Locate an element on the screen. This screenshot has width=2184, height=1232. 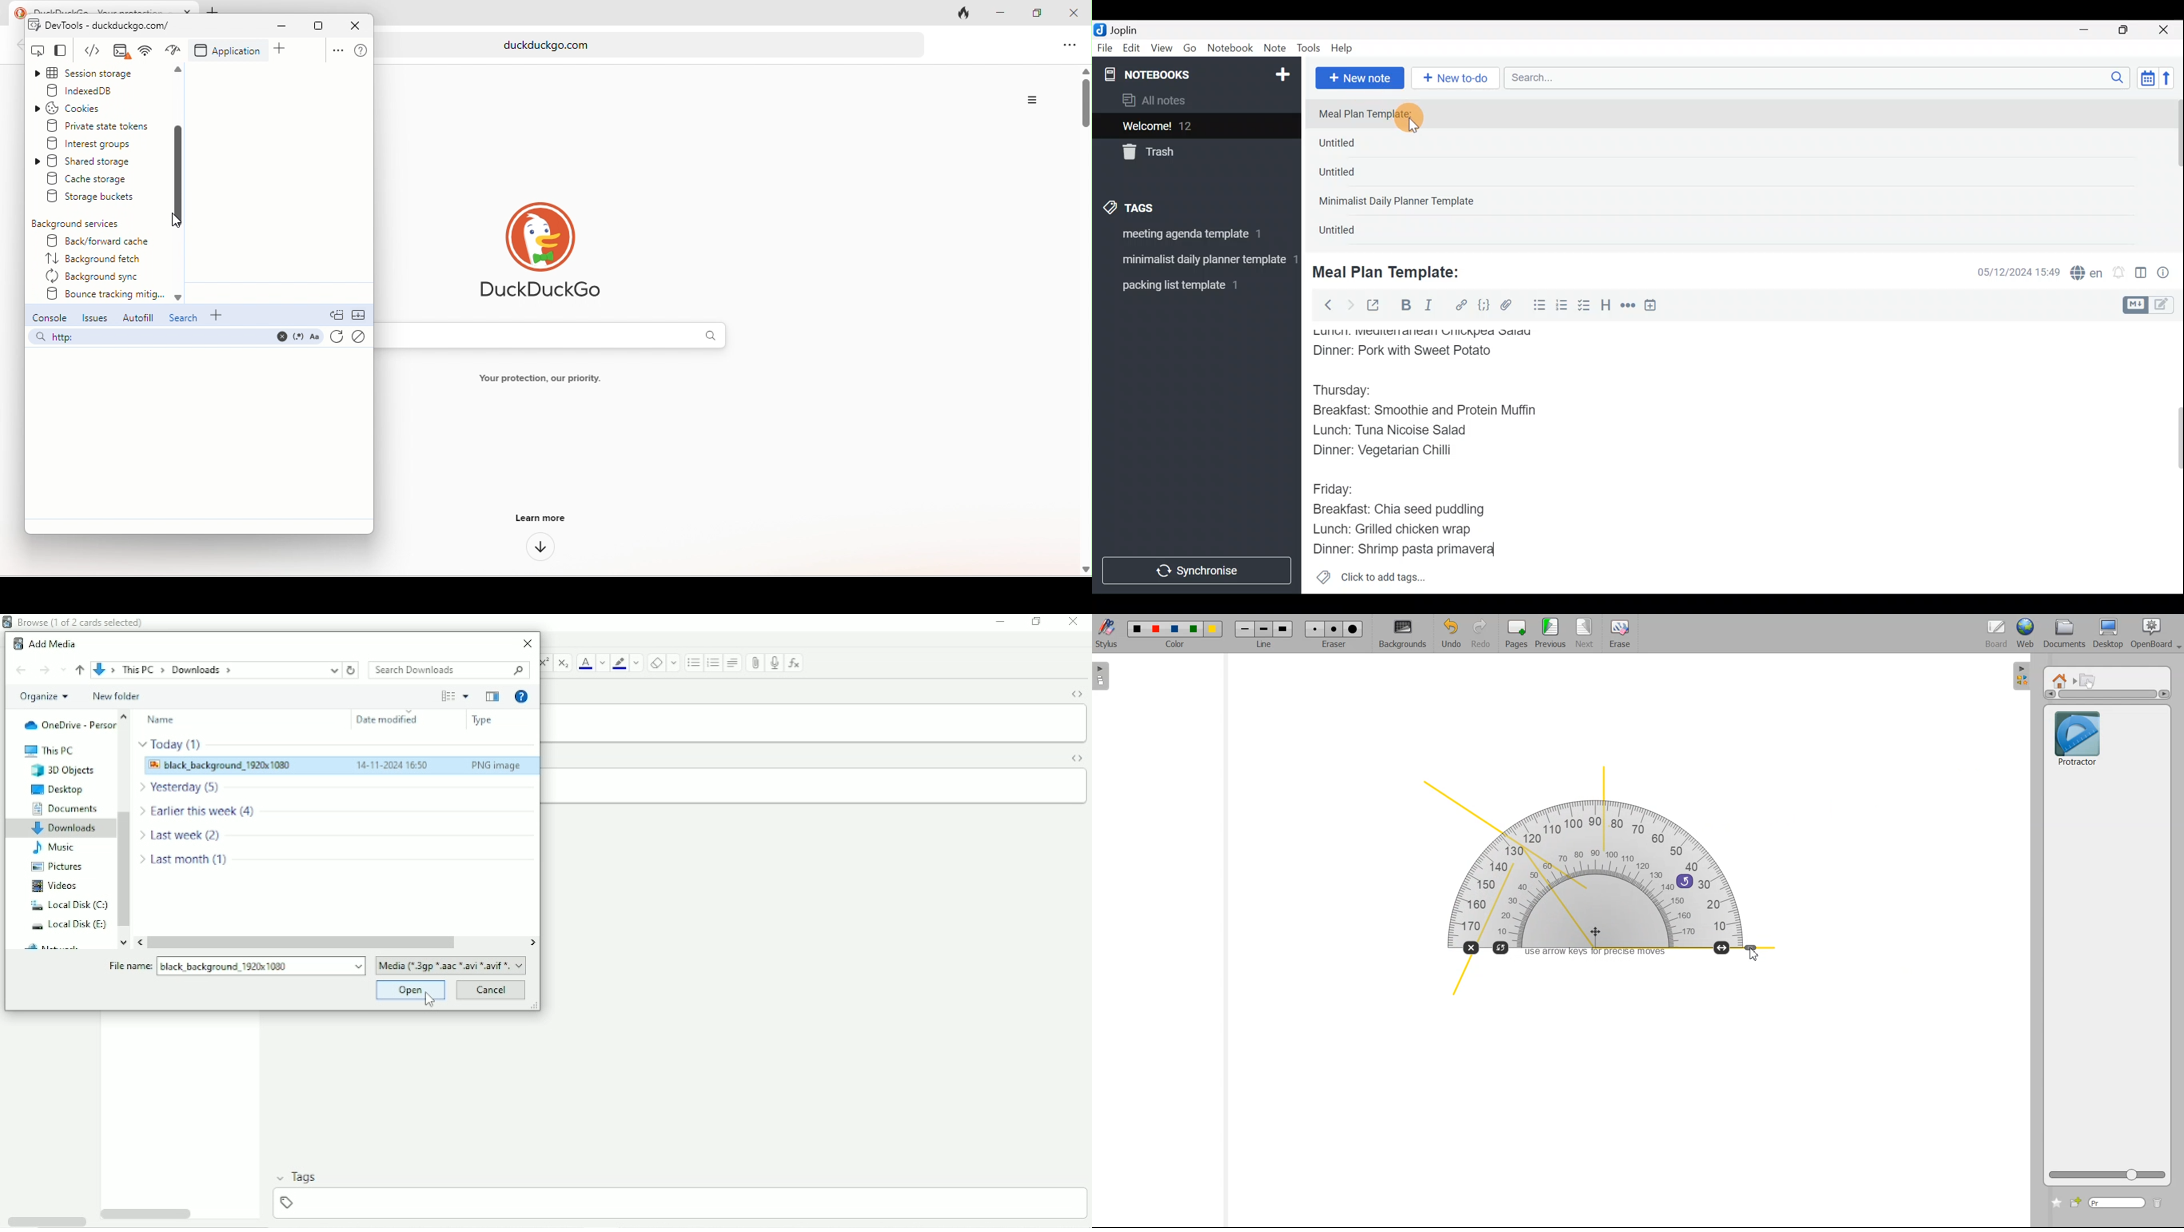
Erase is located at coordinates (1333, 629).